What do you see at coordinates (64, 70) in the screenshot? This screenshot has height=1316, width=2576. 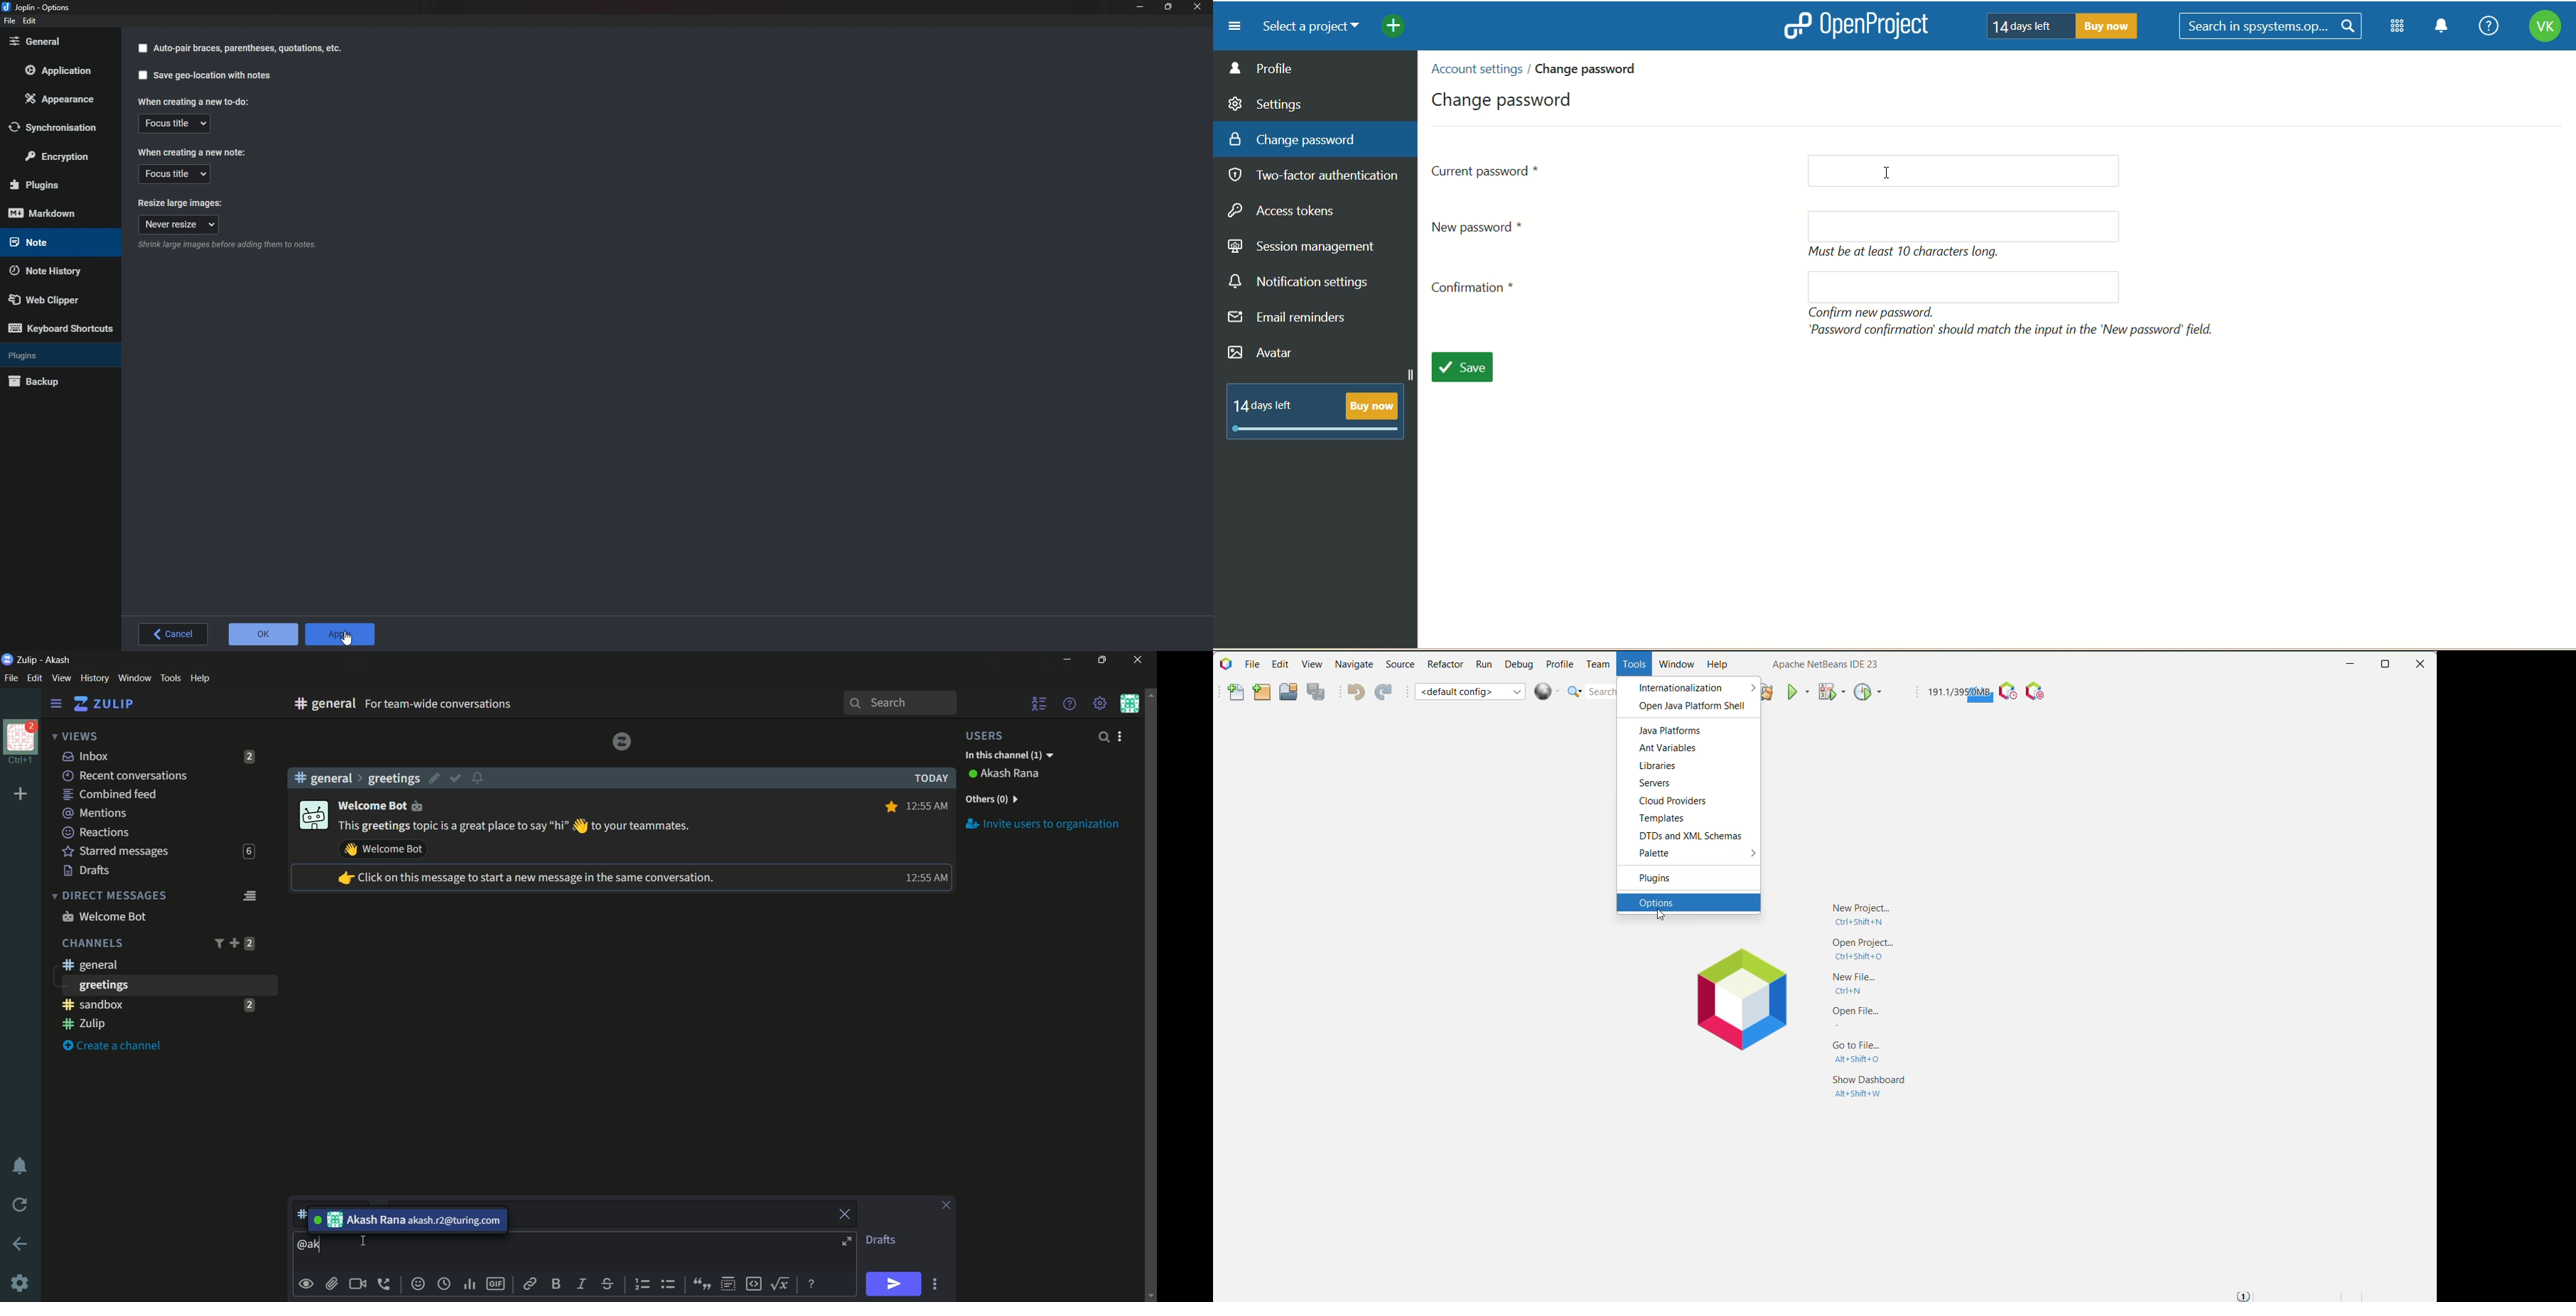 I see `Application` at bounding box center [64, 70].